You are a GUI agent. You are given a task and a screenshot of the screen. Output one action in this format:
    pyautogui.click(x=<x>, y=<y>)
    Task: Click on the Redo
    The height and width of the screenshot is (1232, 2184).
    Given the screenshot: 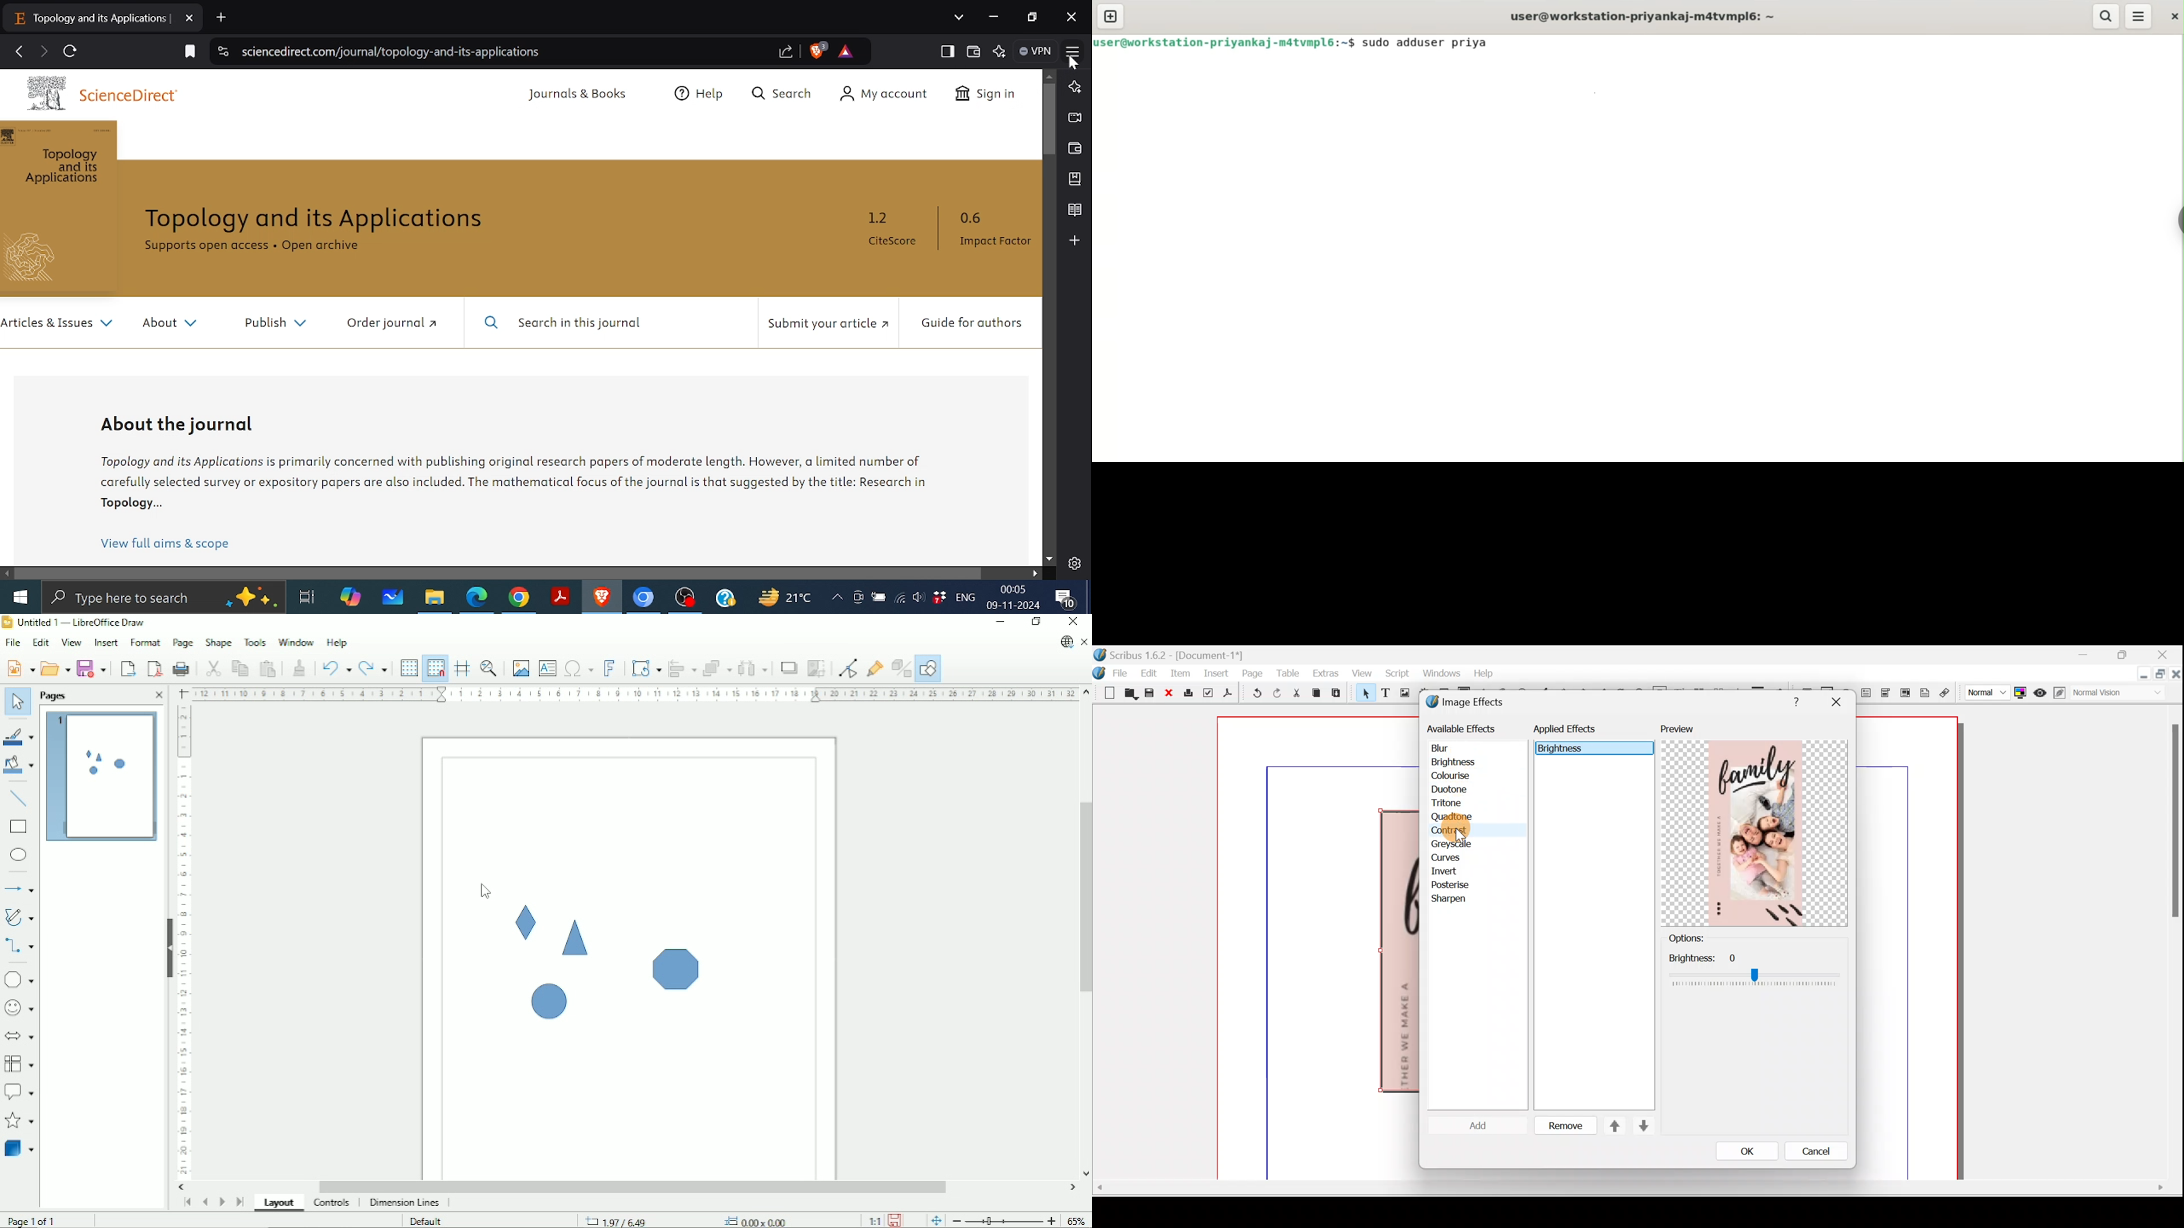 What is the action you would take?
    pyautogui.click(x=374, y=669)
    